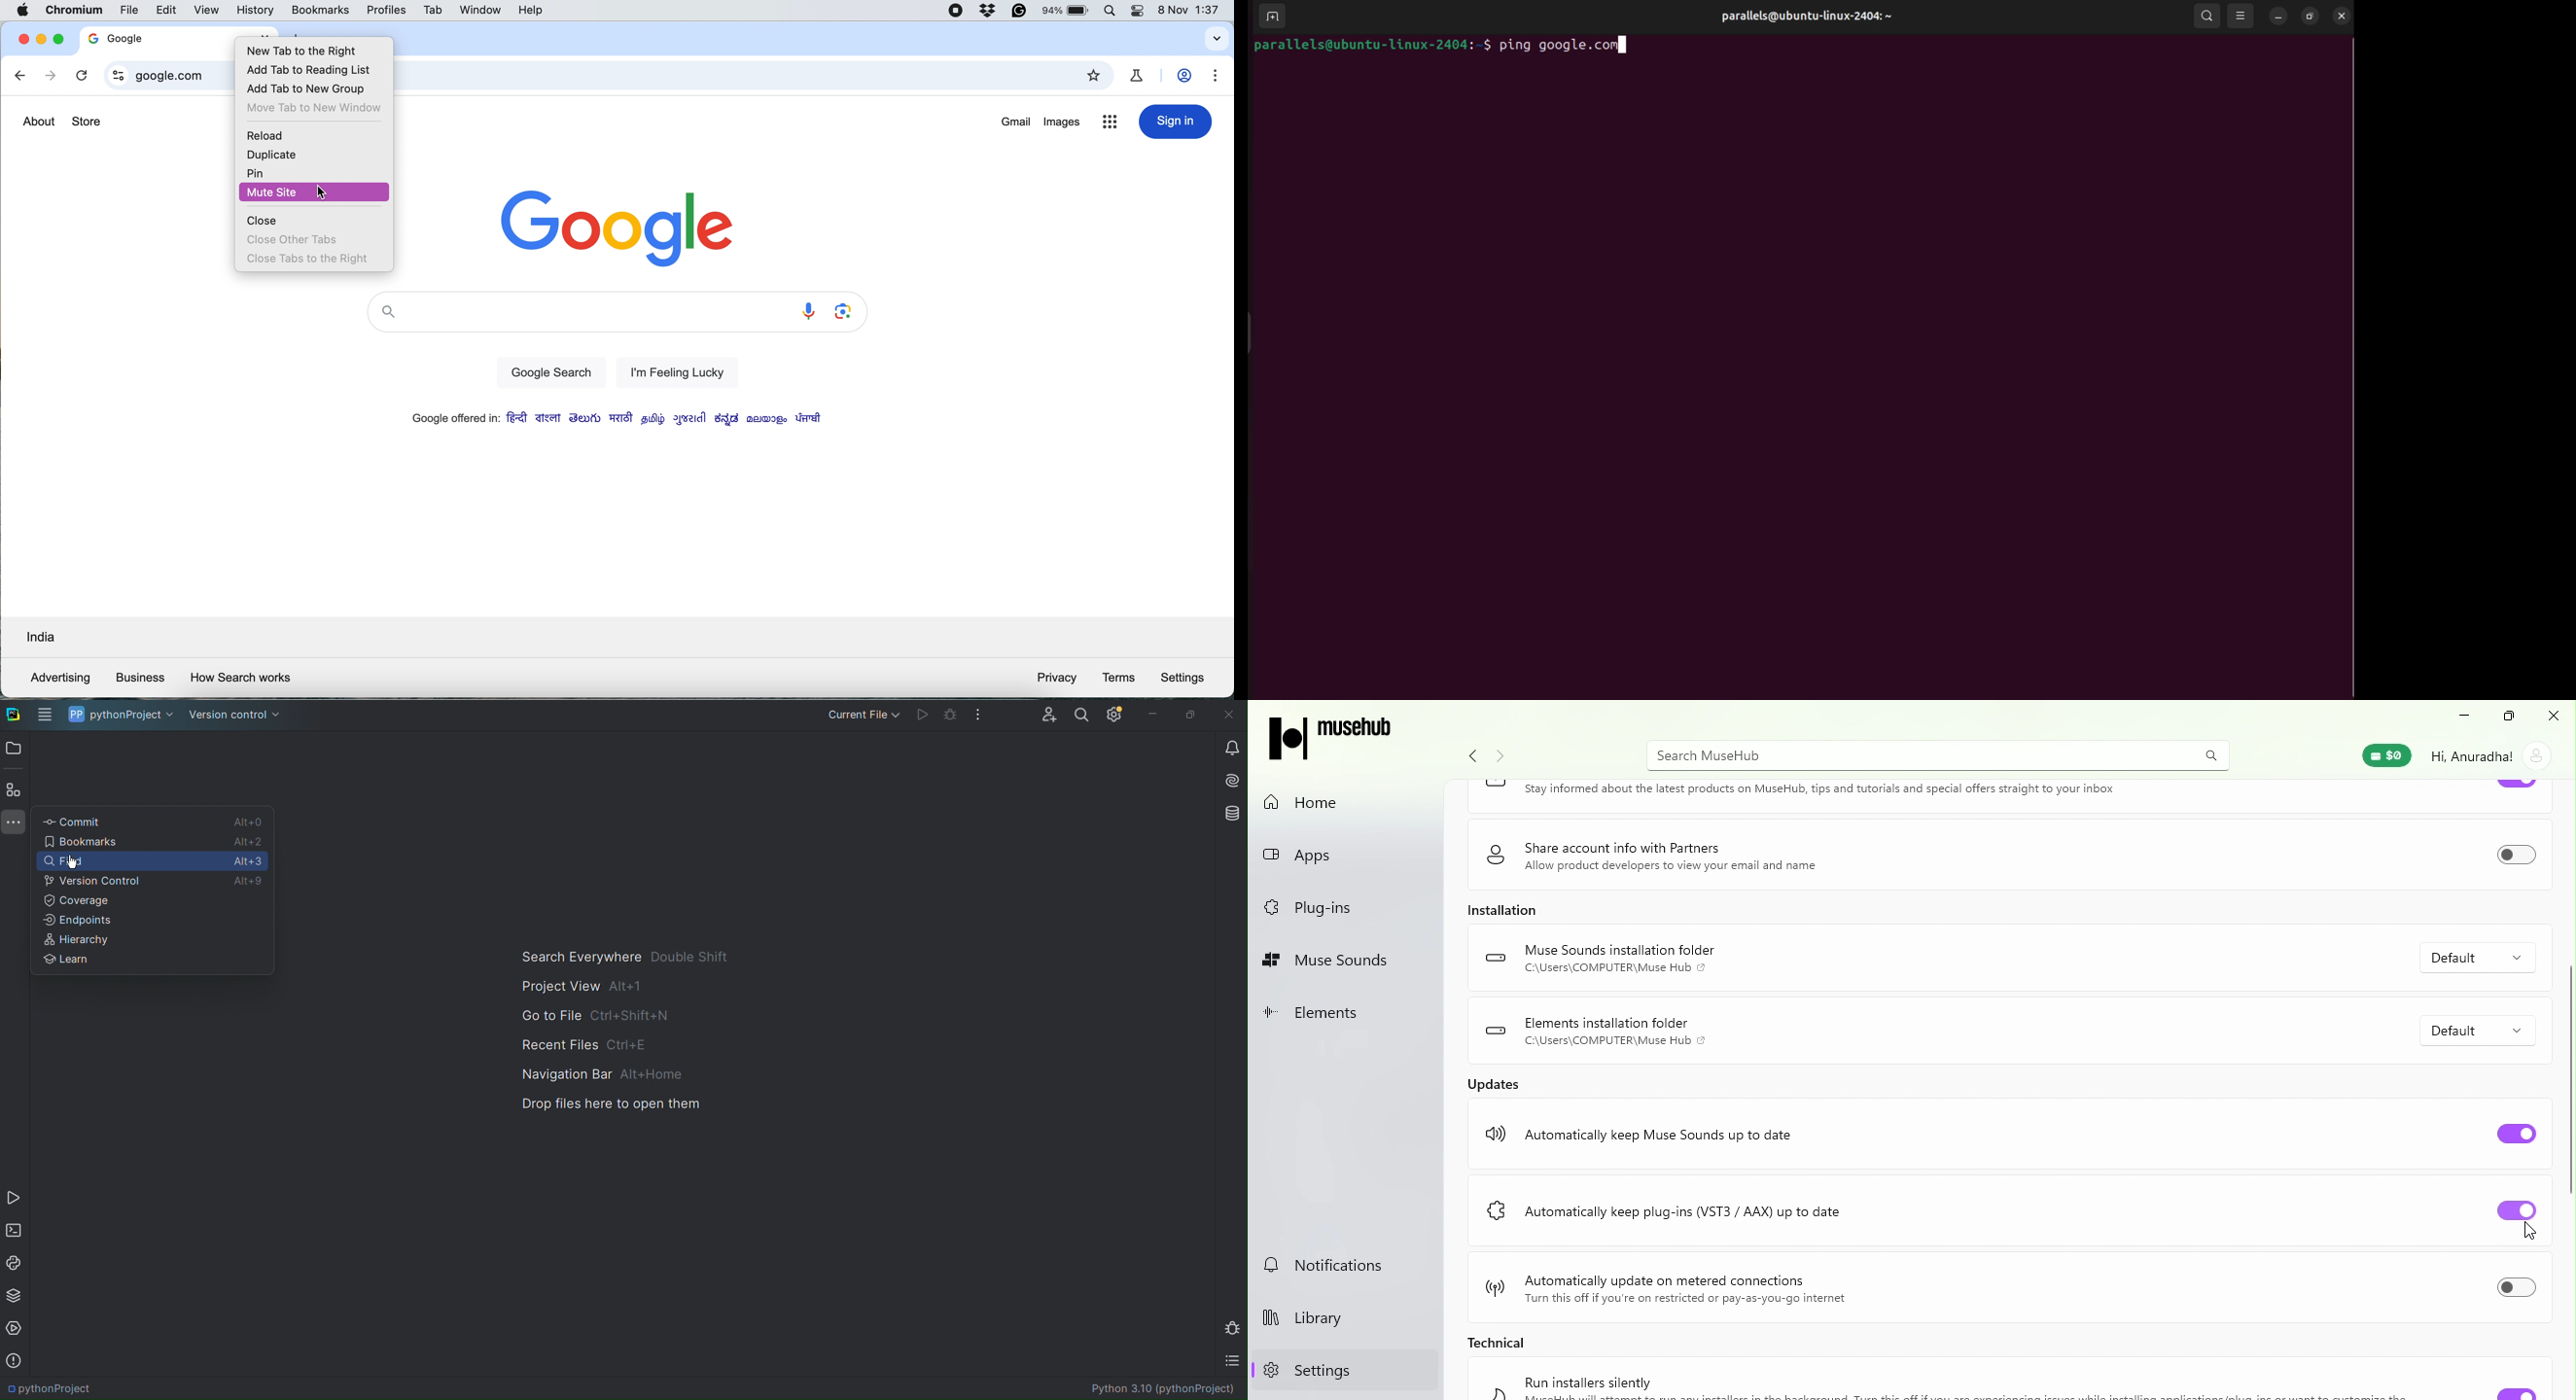  Describe the element at coordinates (576, 314) in the screenshot. I see `search bar` at that location.